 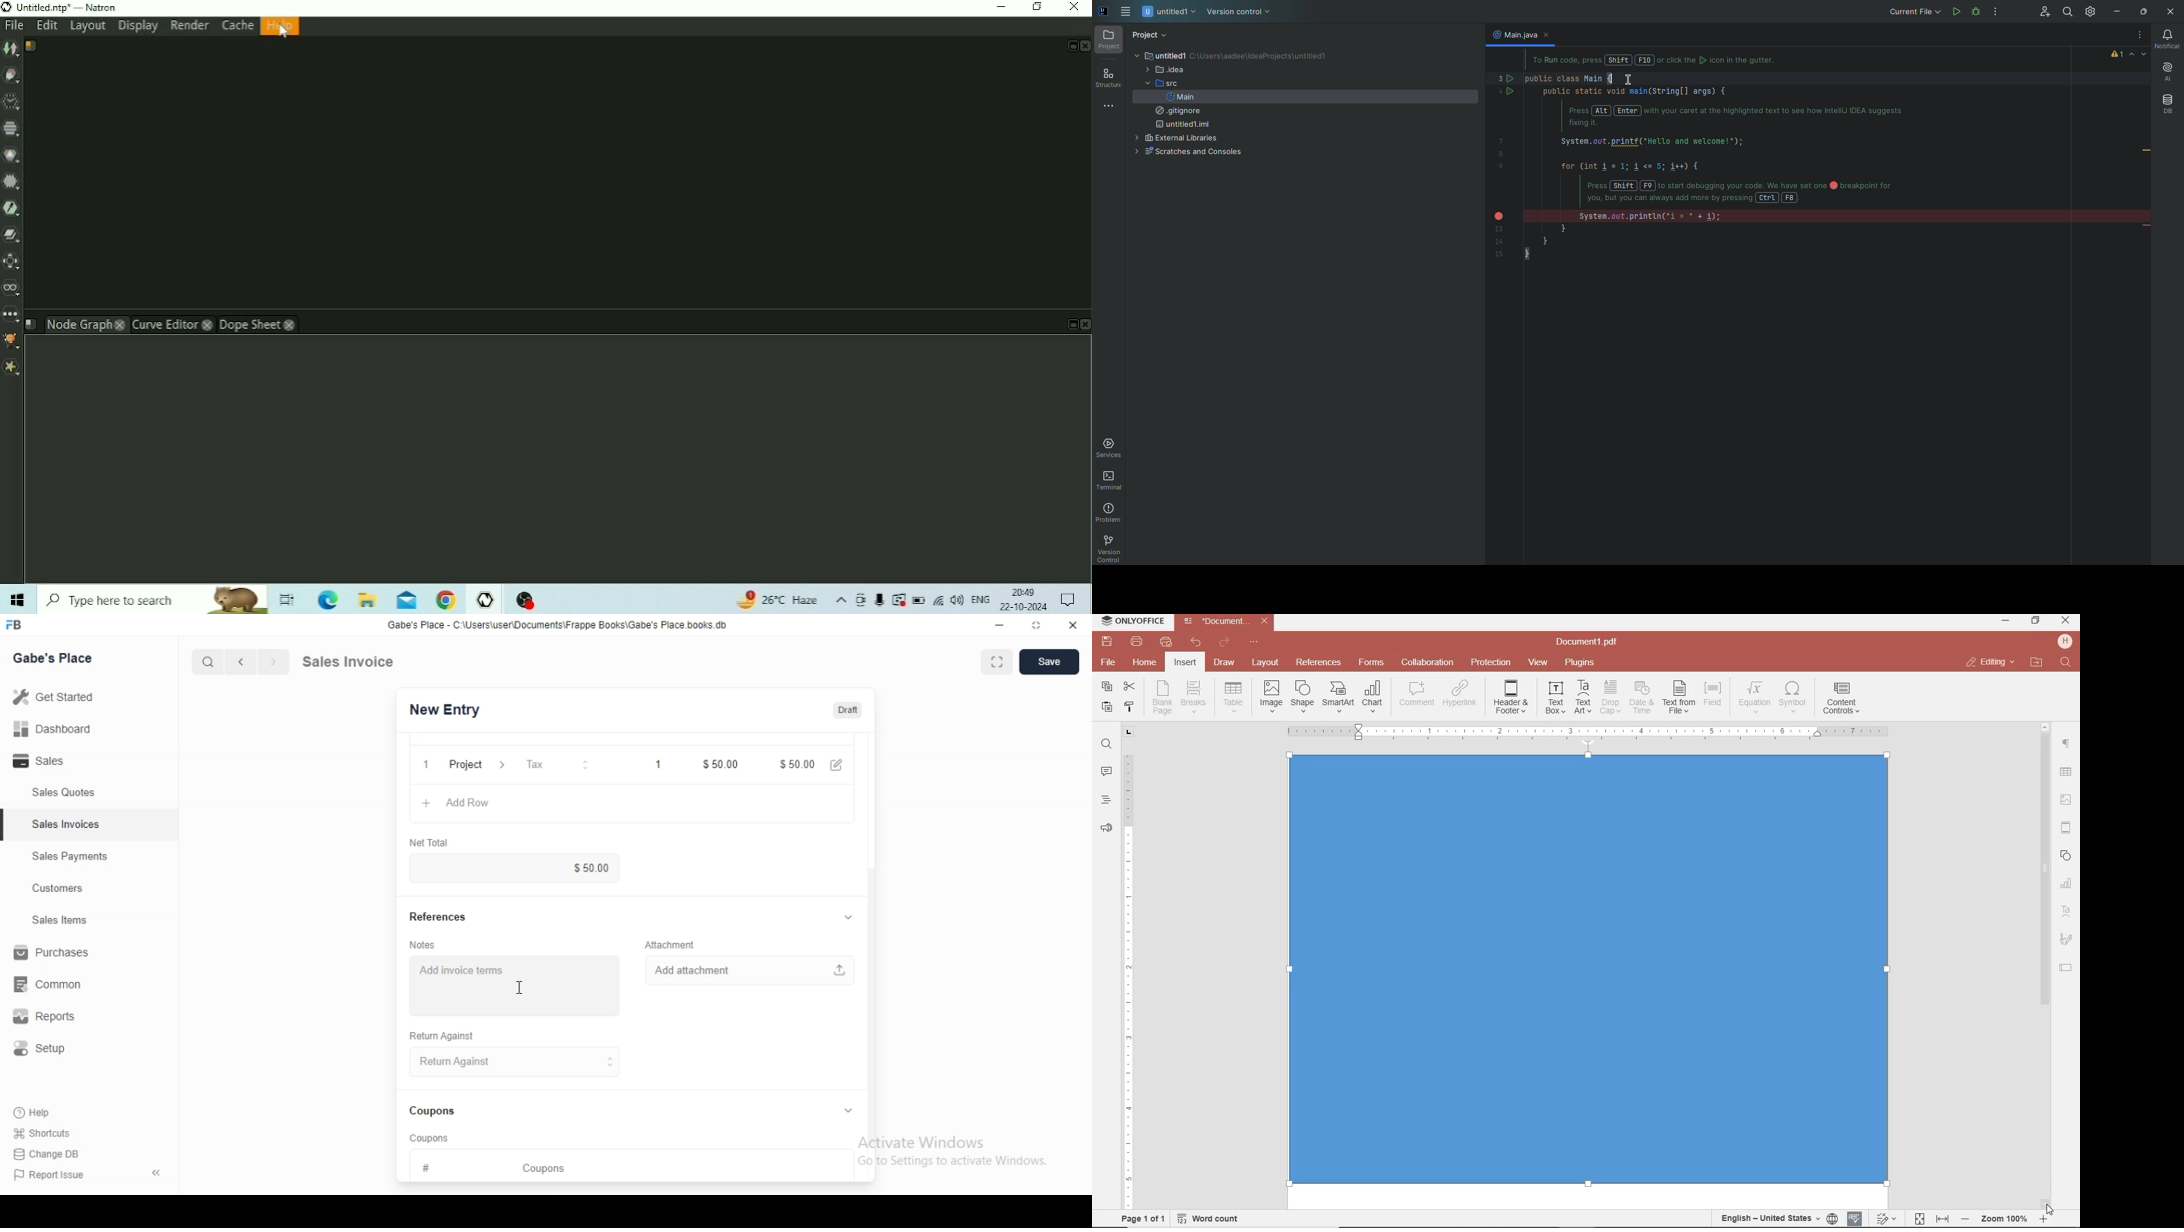 What do you see at coordinates (53, 890) in the screenshot?
I see `Customers.` at bounding box center [53, 890].